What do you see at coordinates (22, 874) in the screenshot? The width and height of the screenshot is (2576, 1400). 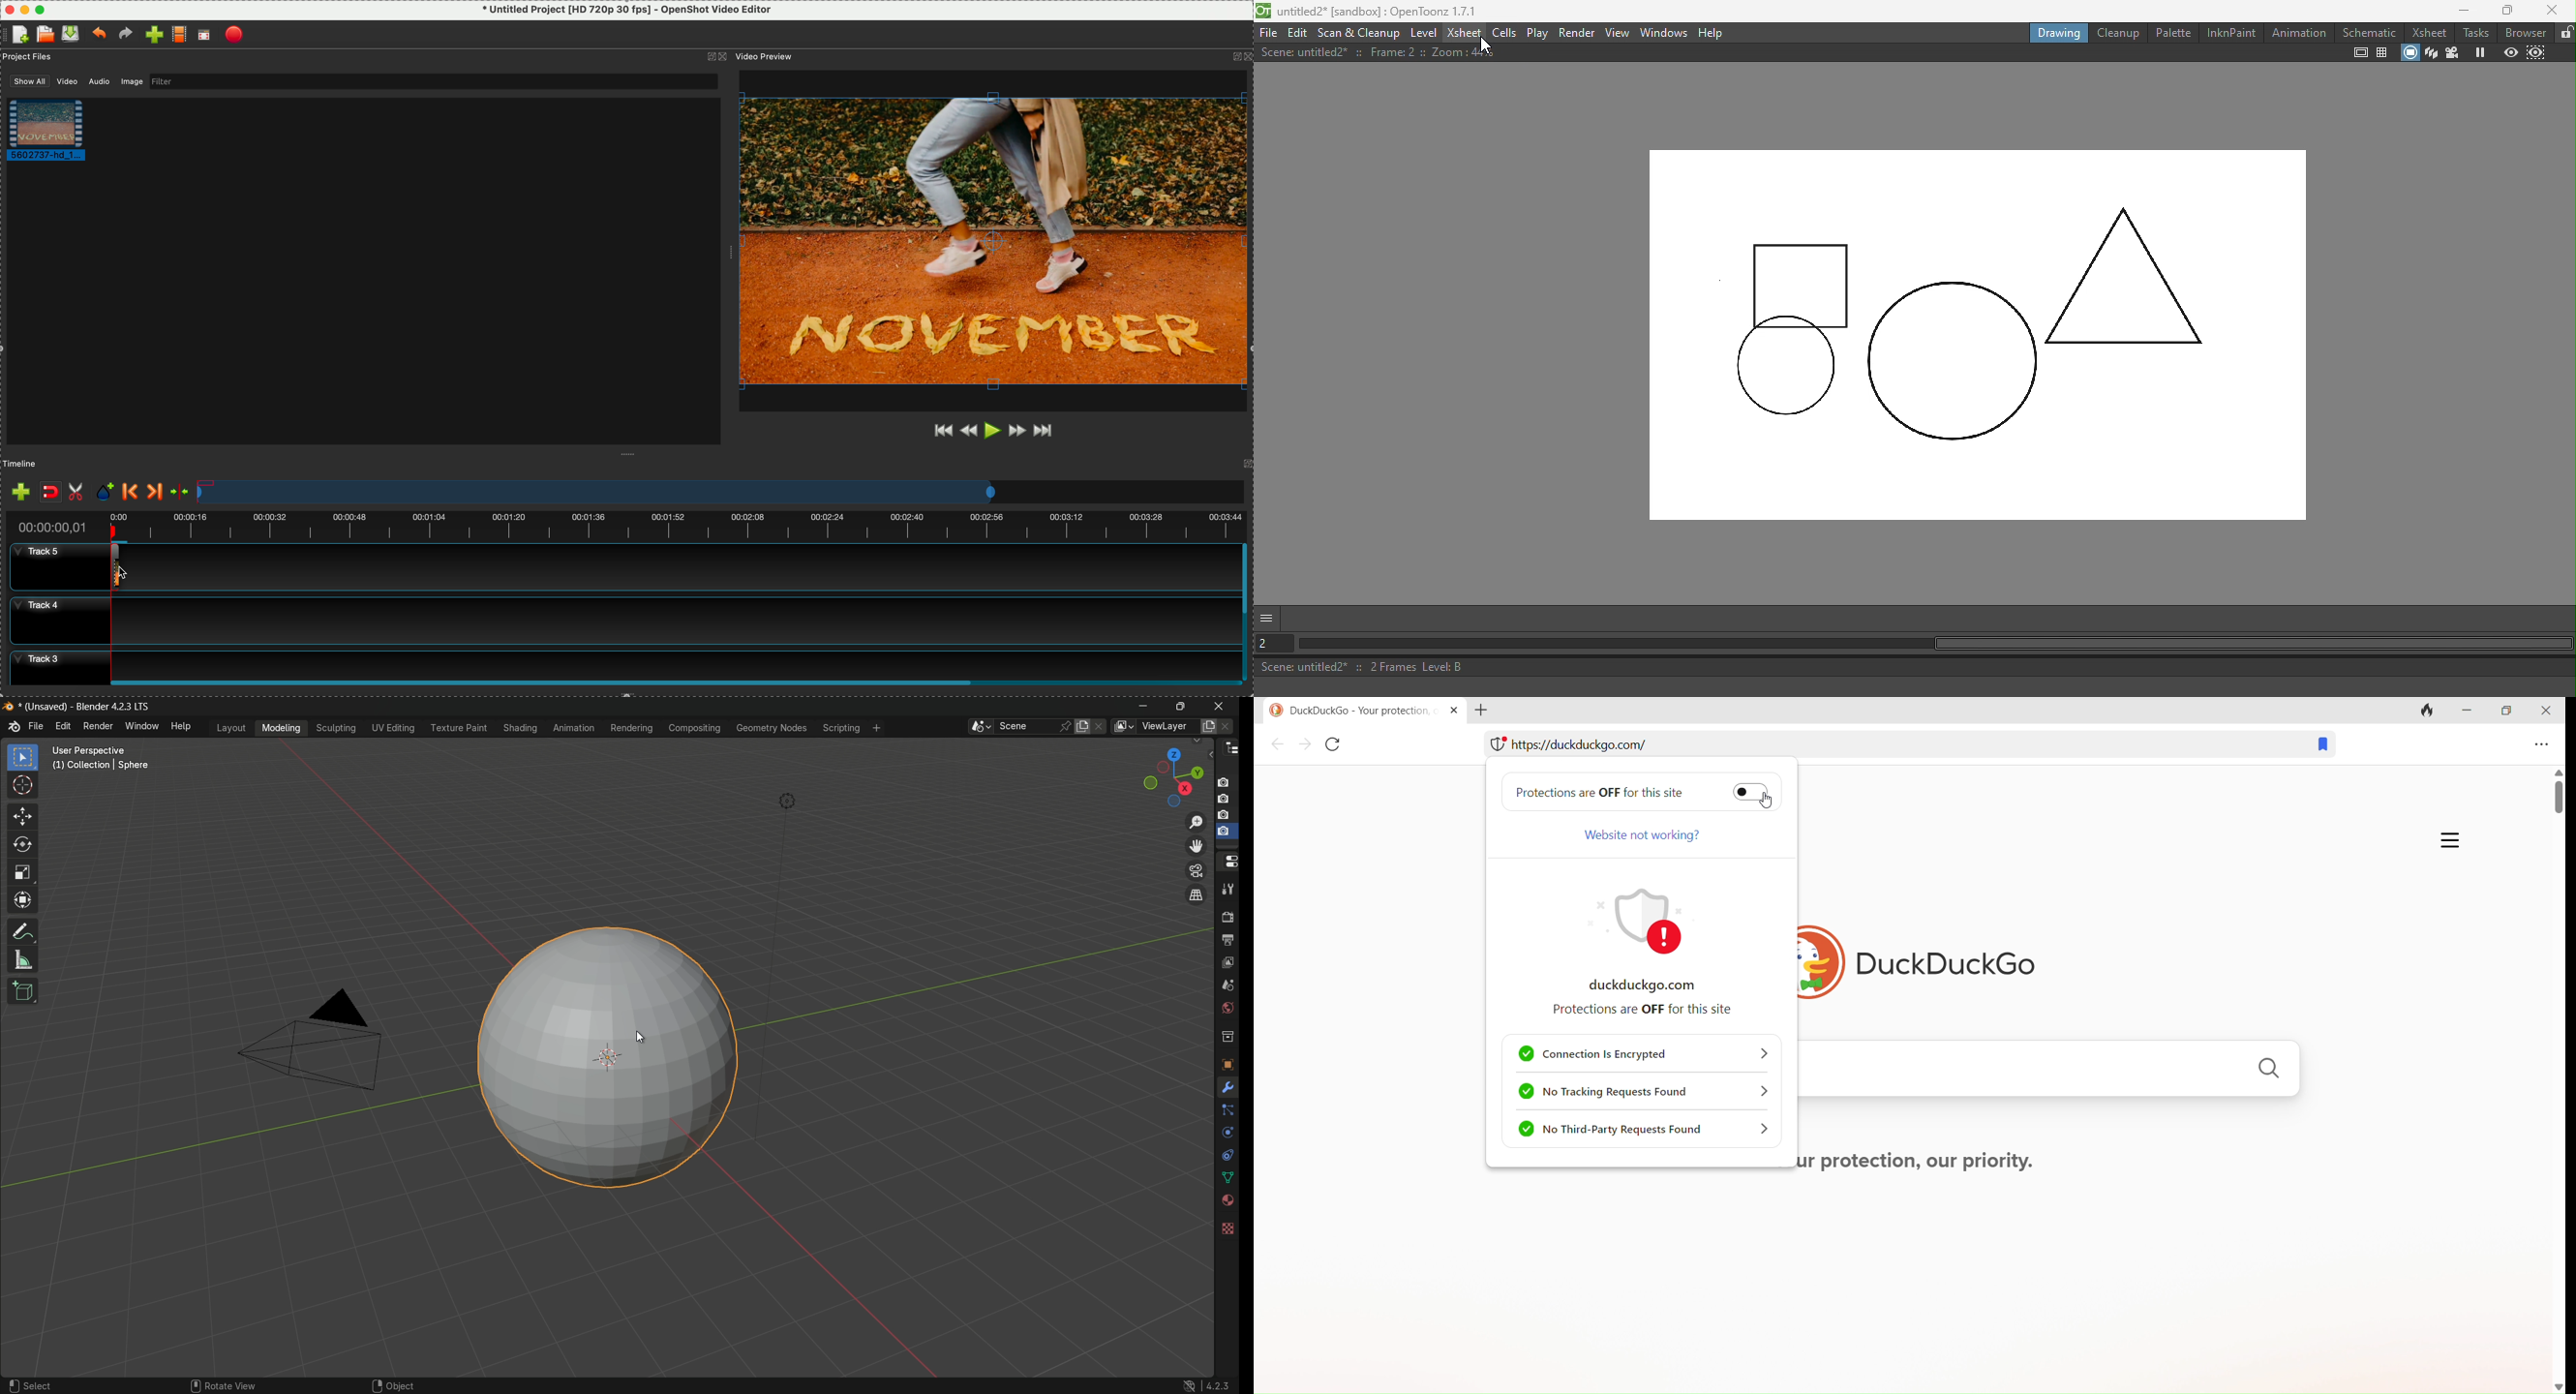 I see `scale` at bounding box center [22, 874].